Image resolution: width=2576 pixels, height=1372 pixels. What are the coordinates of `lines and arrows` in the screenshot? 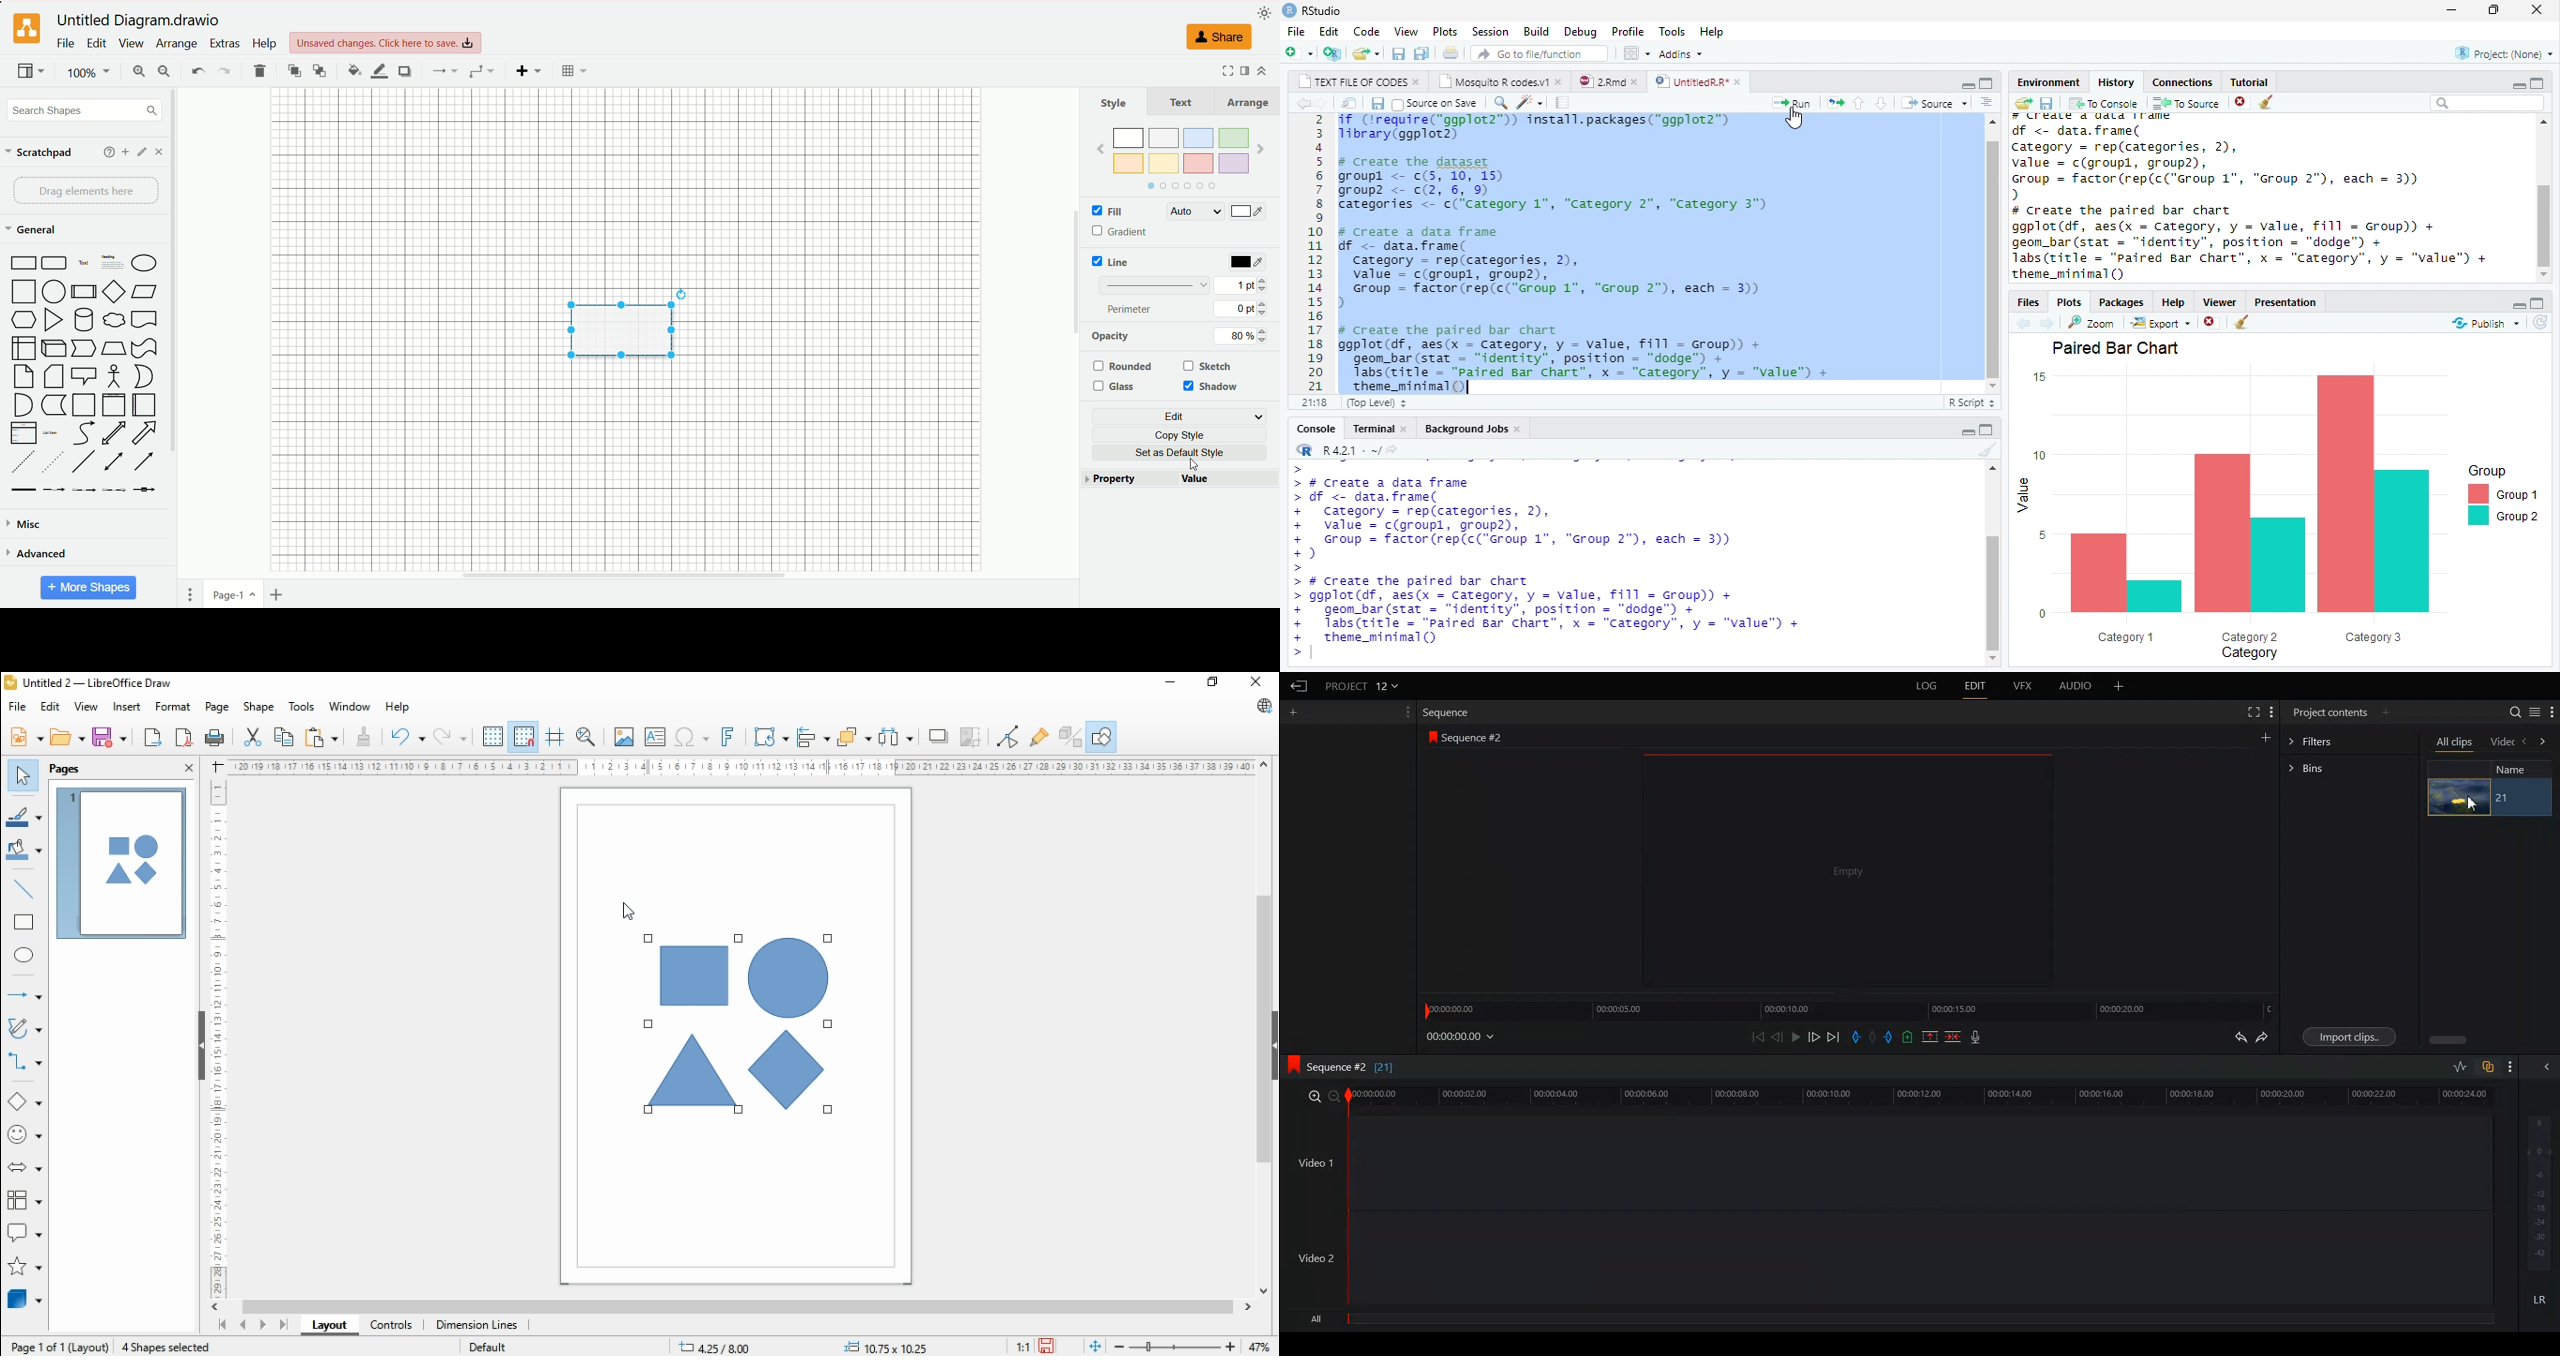 It's located at (22, 995).